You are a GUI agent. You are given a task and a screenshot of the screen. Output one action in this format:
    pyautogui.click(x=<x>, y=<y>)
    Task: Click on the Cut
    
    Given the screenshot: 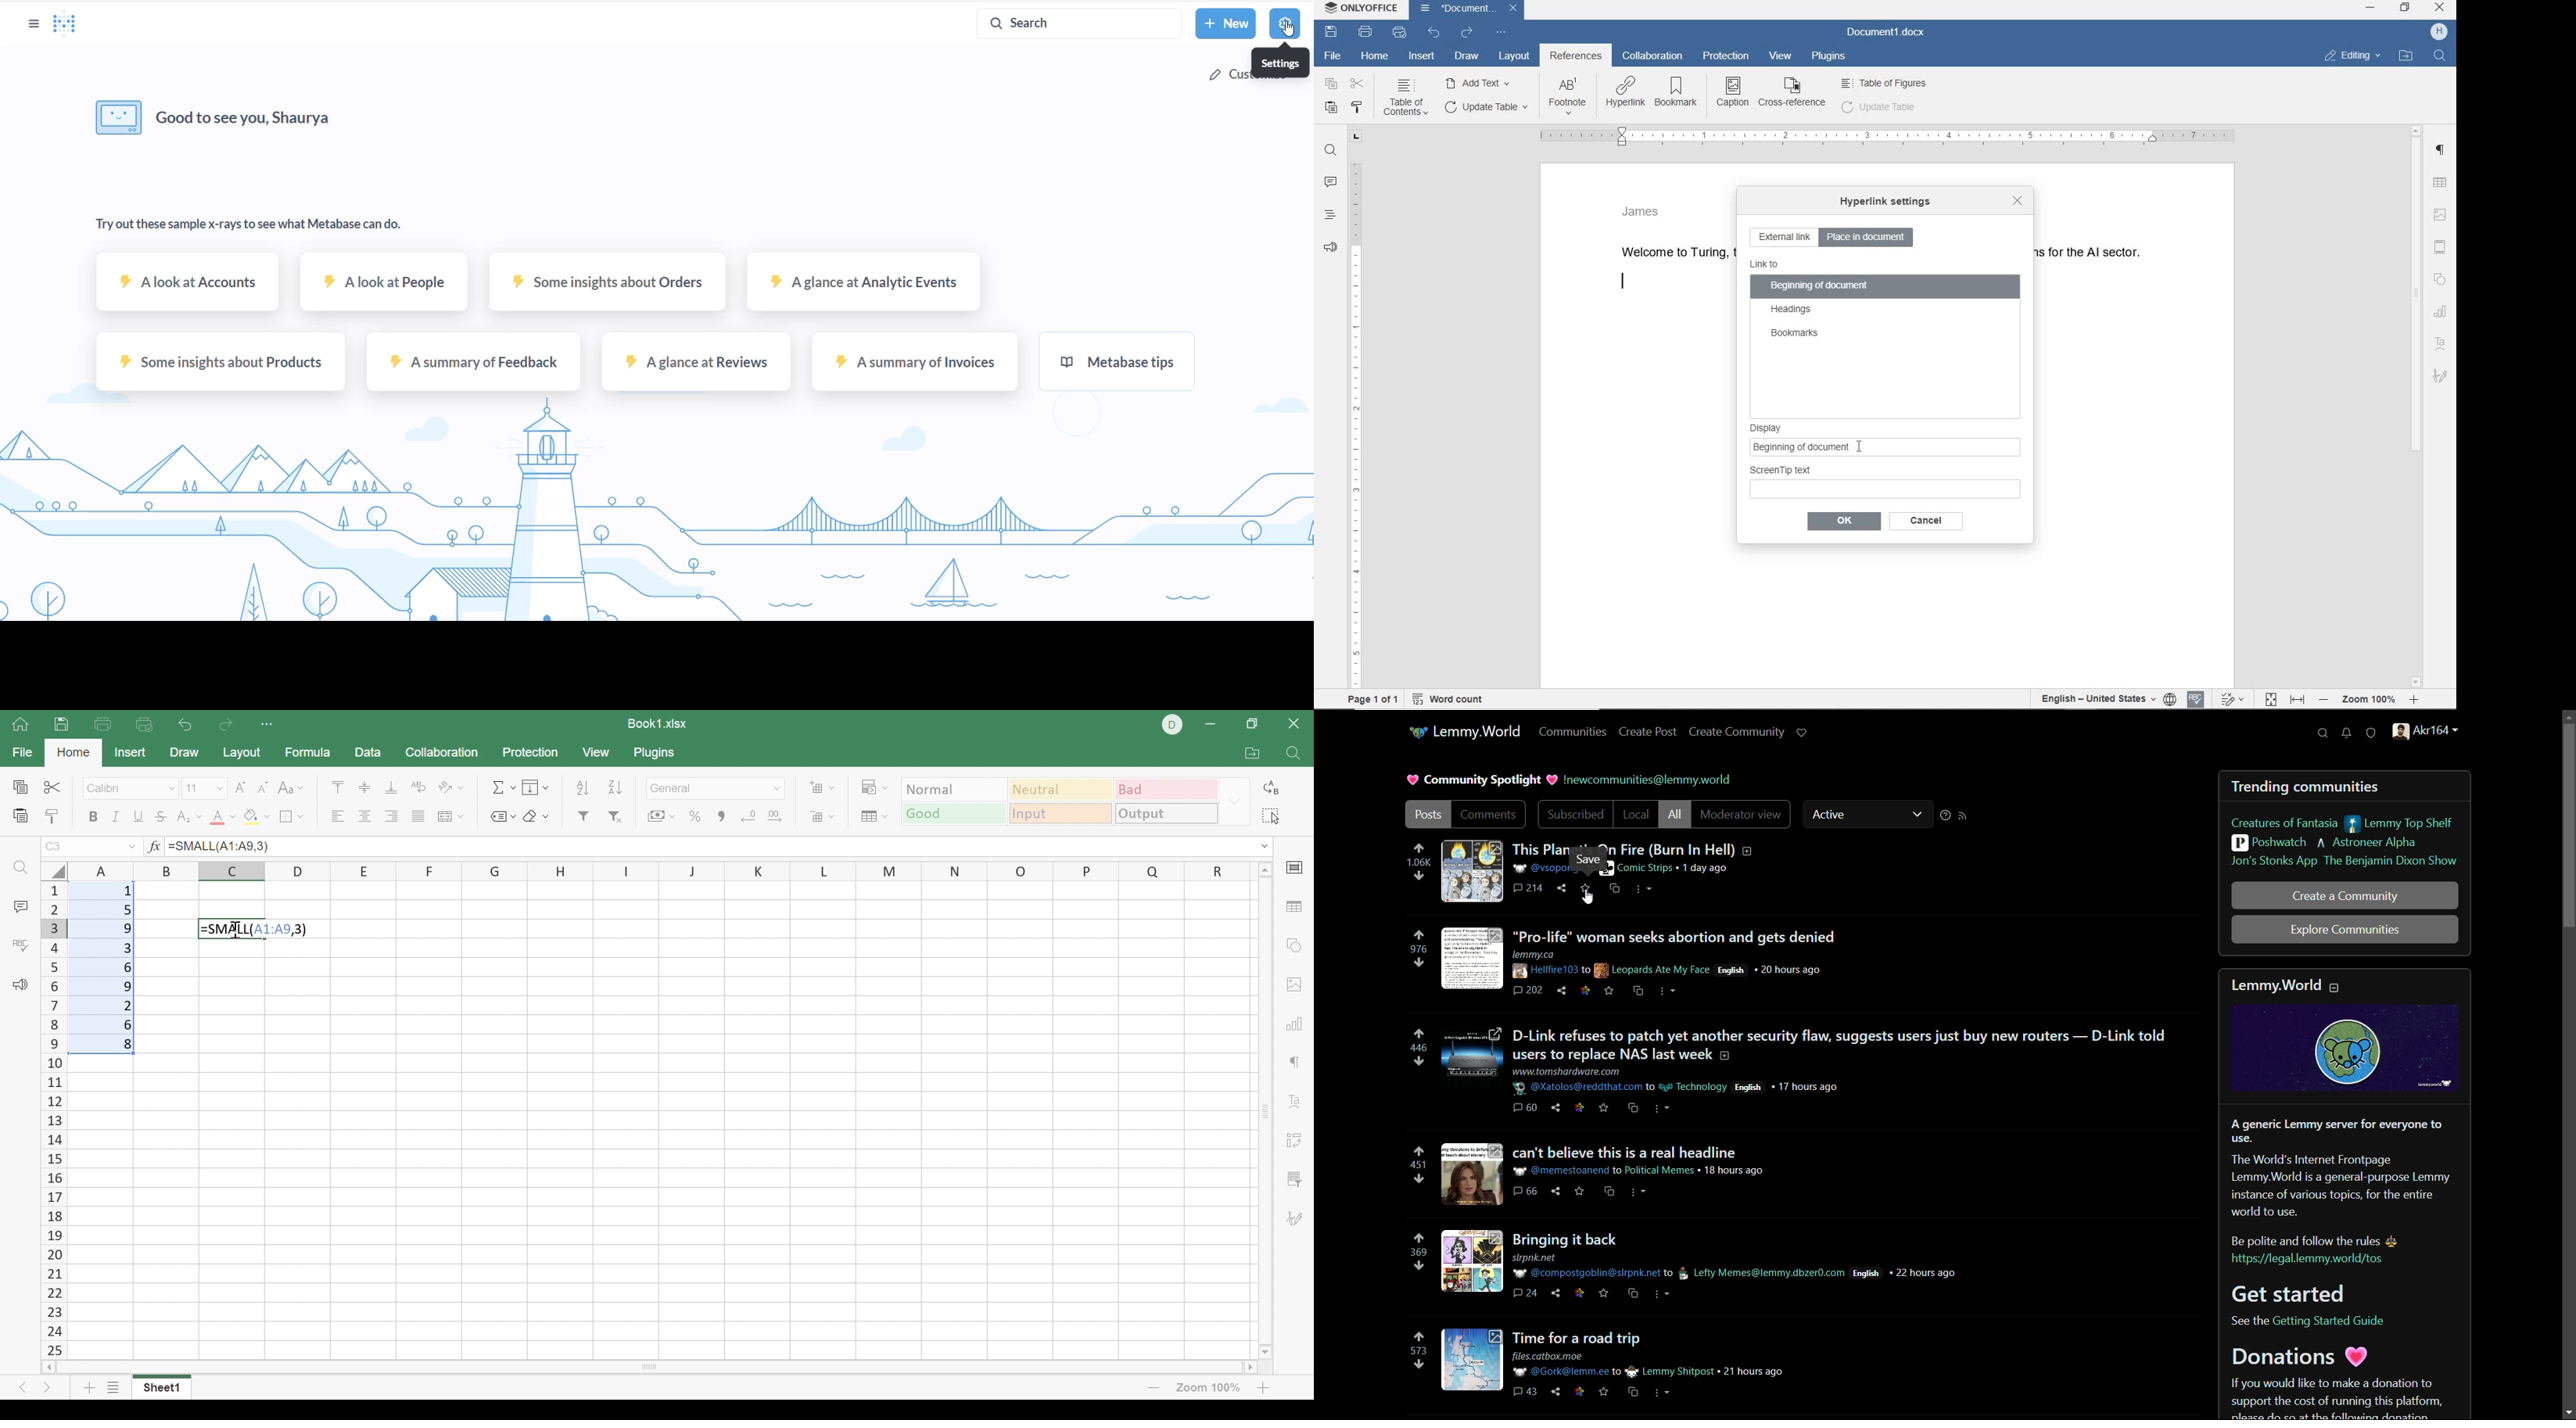 What is the action you would take?
    pyautogui.click(x=54, y=786)
    